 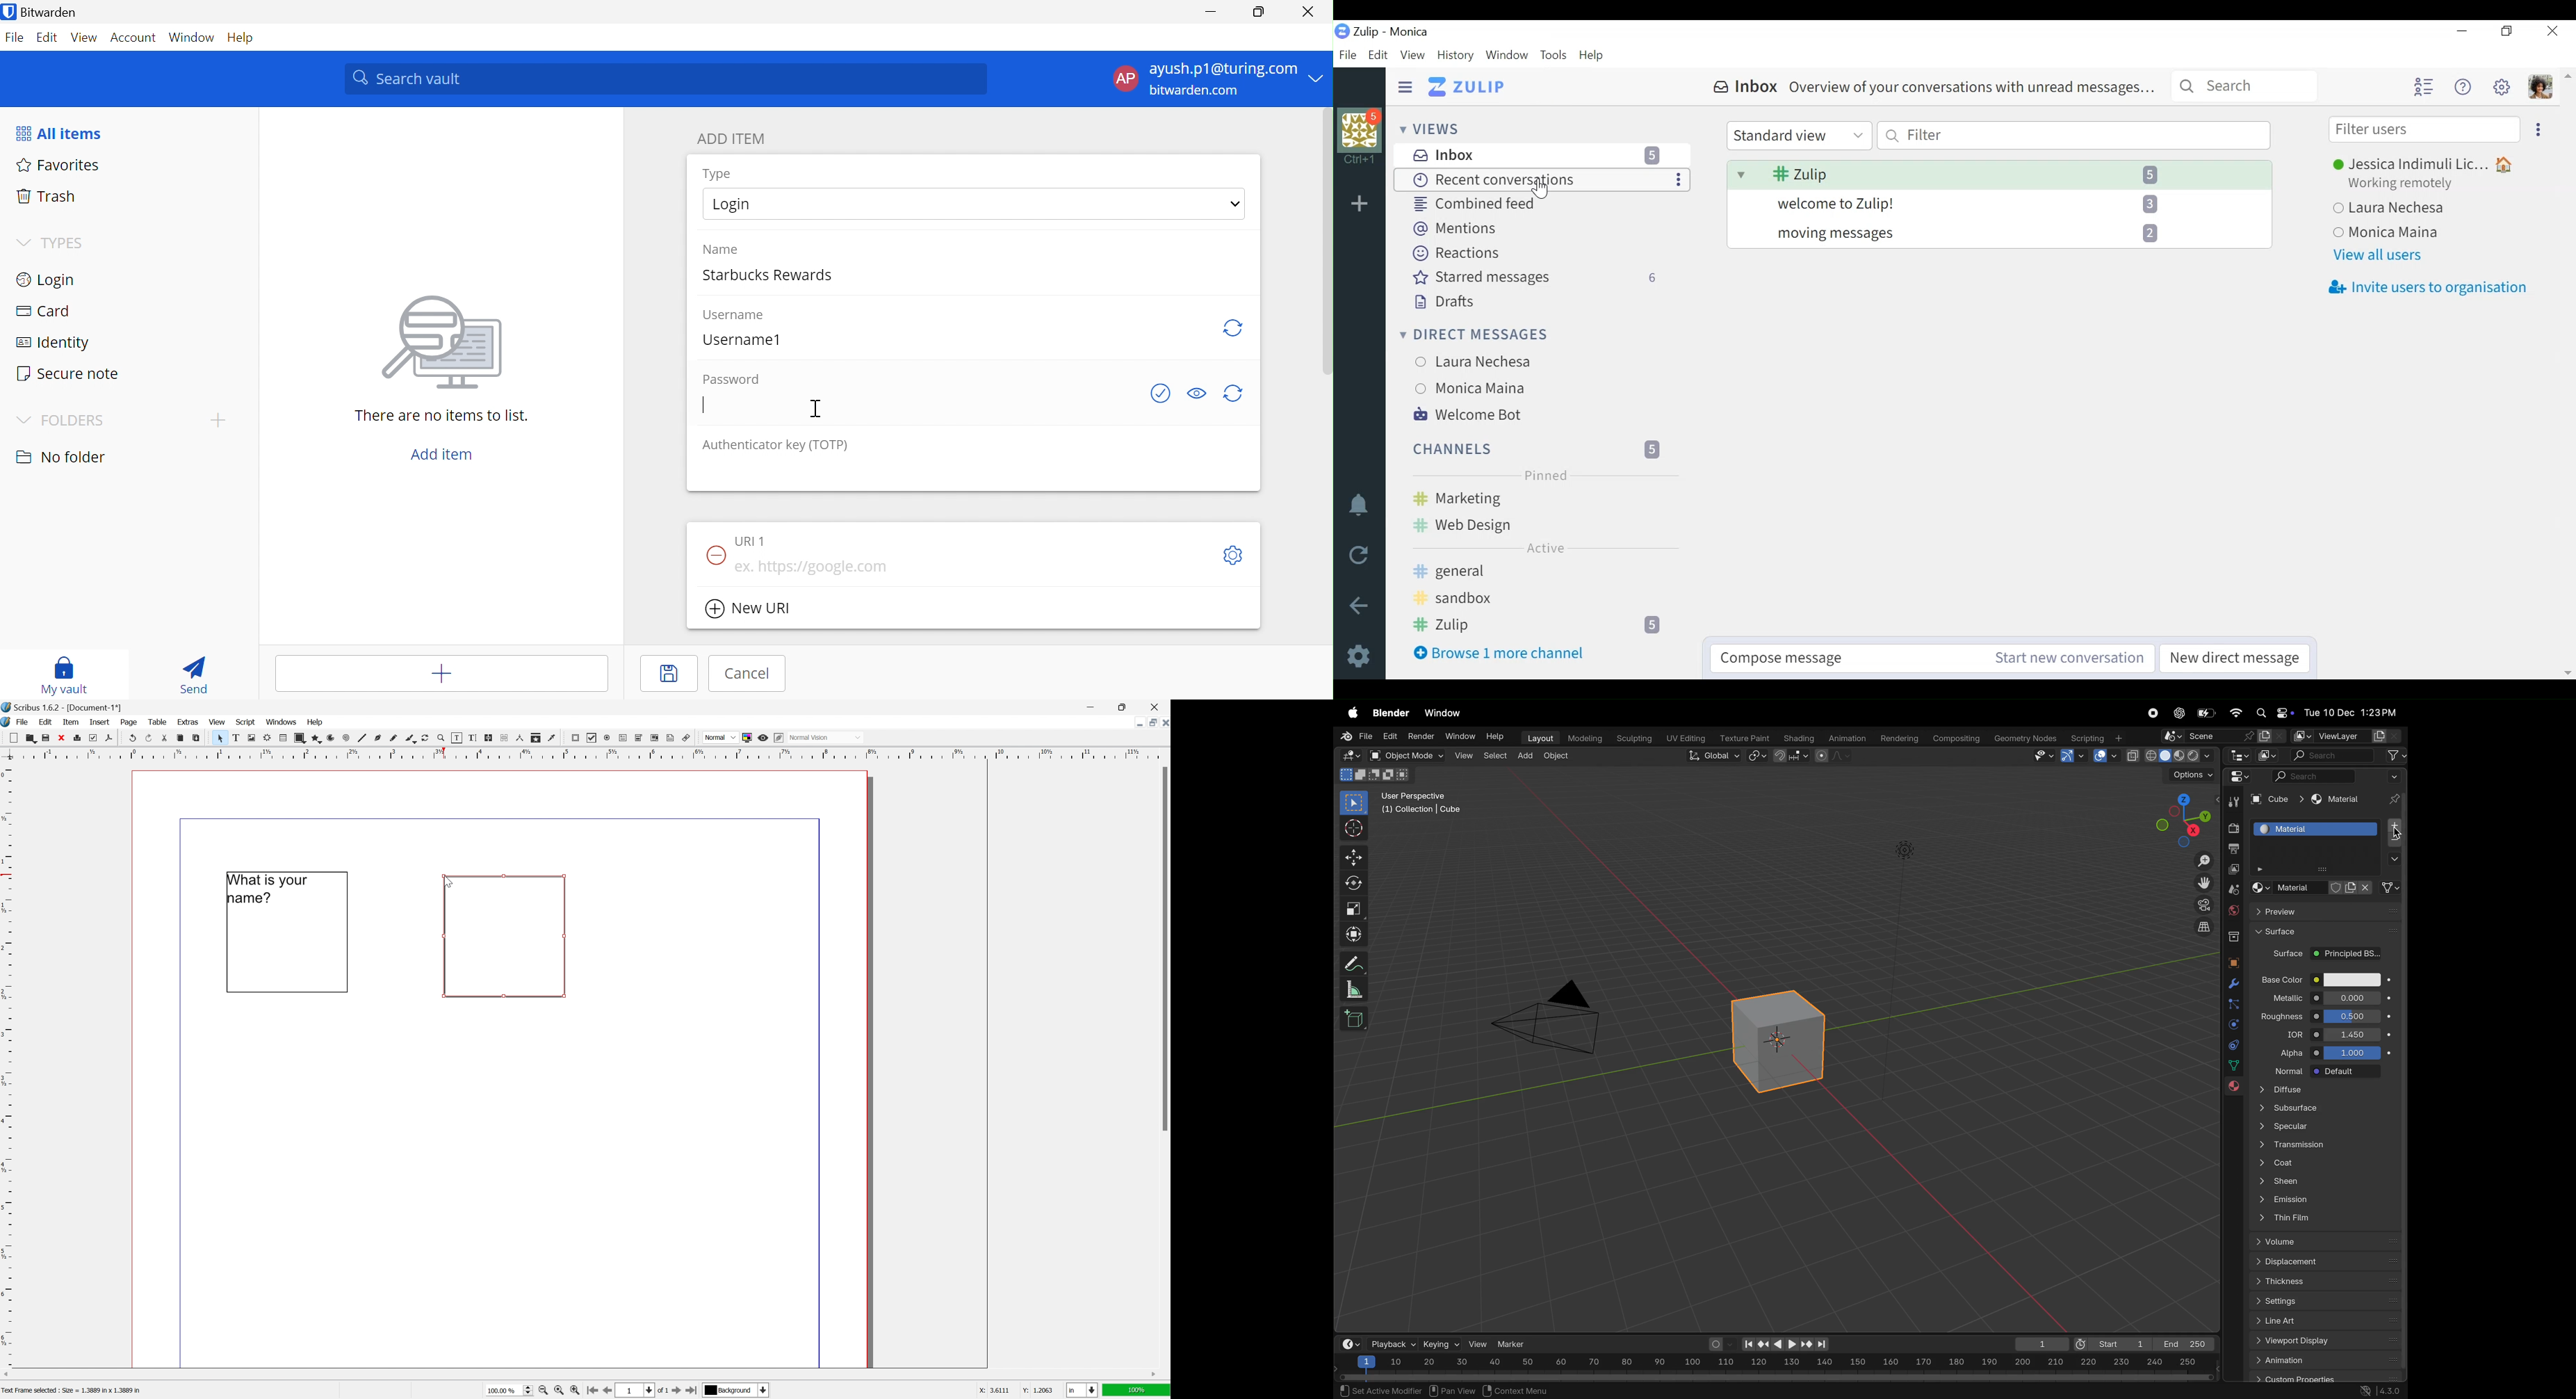 I want to click on Animation, so click(x=1849, y=737).